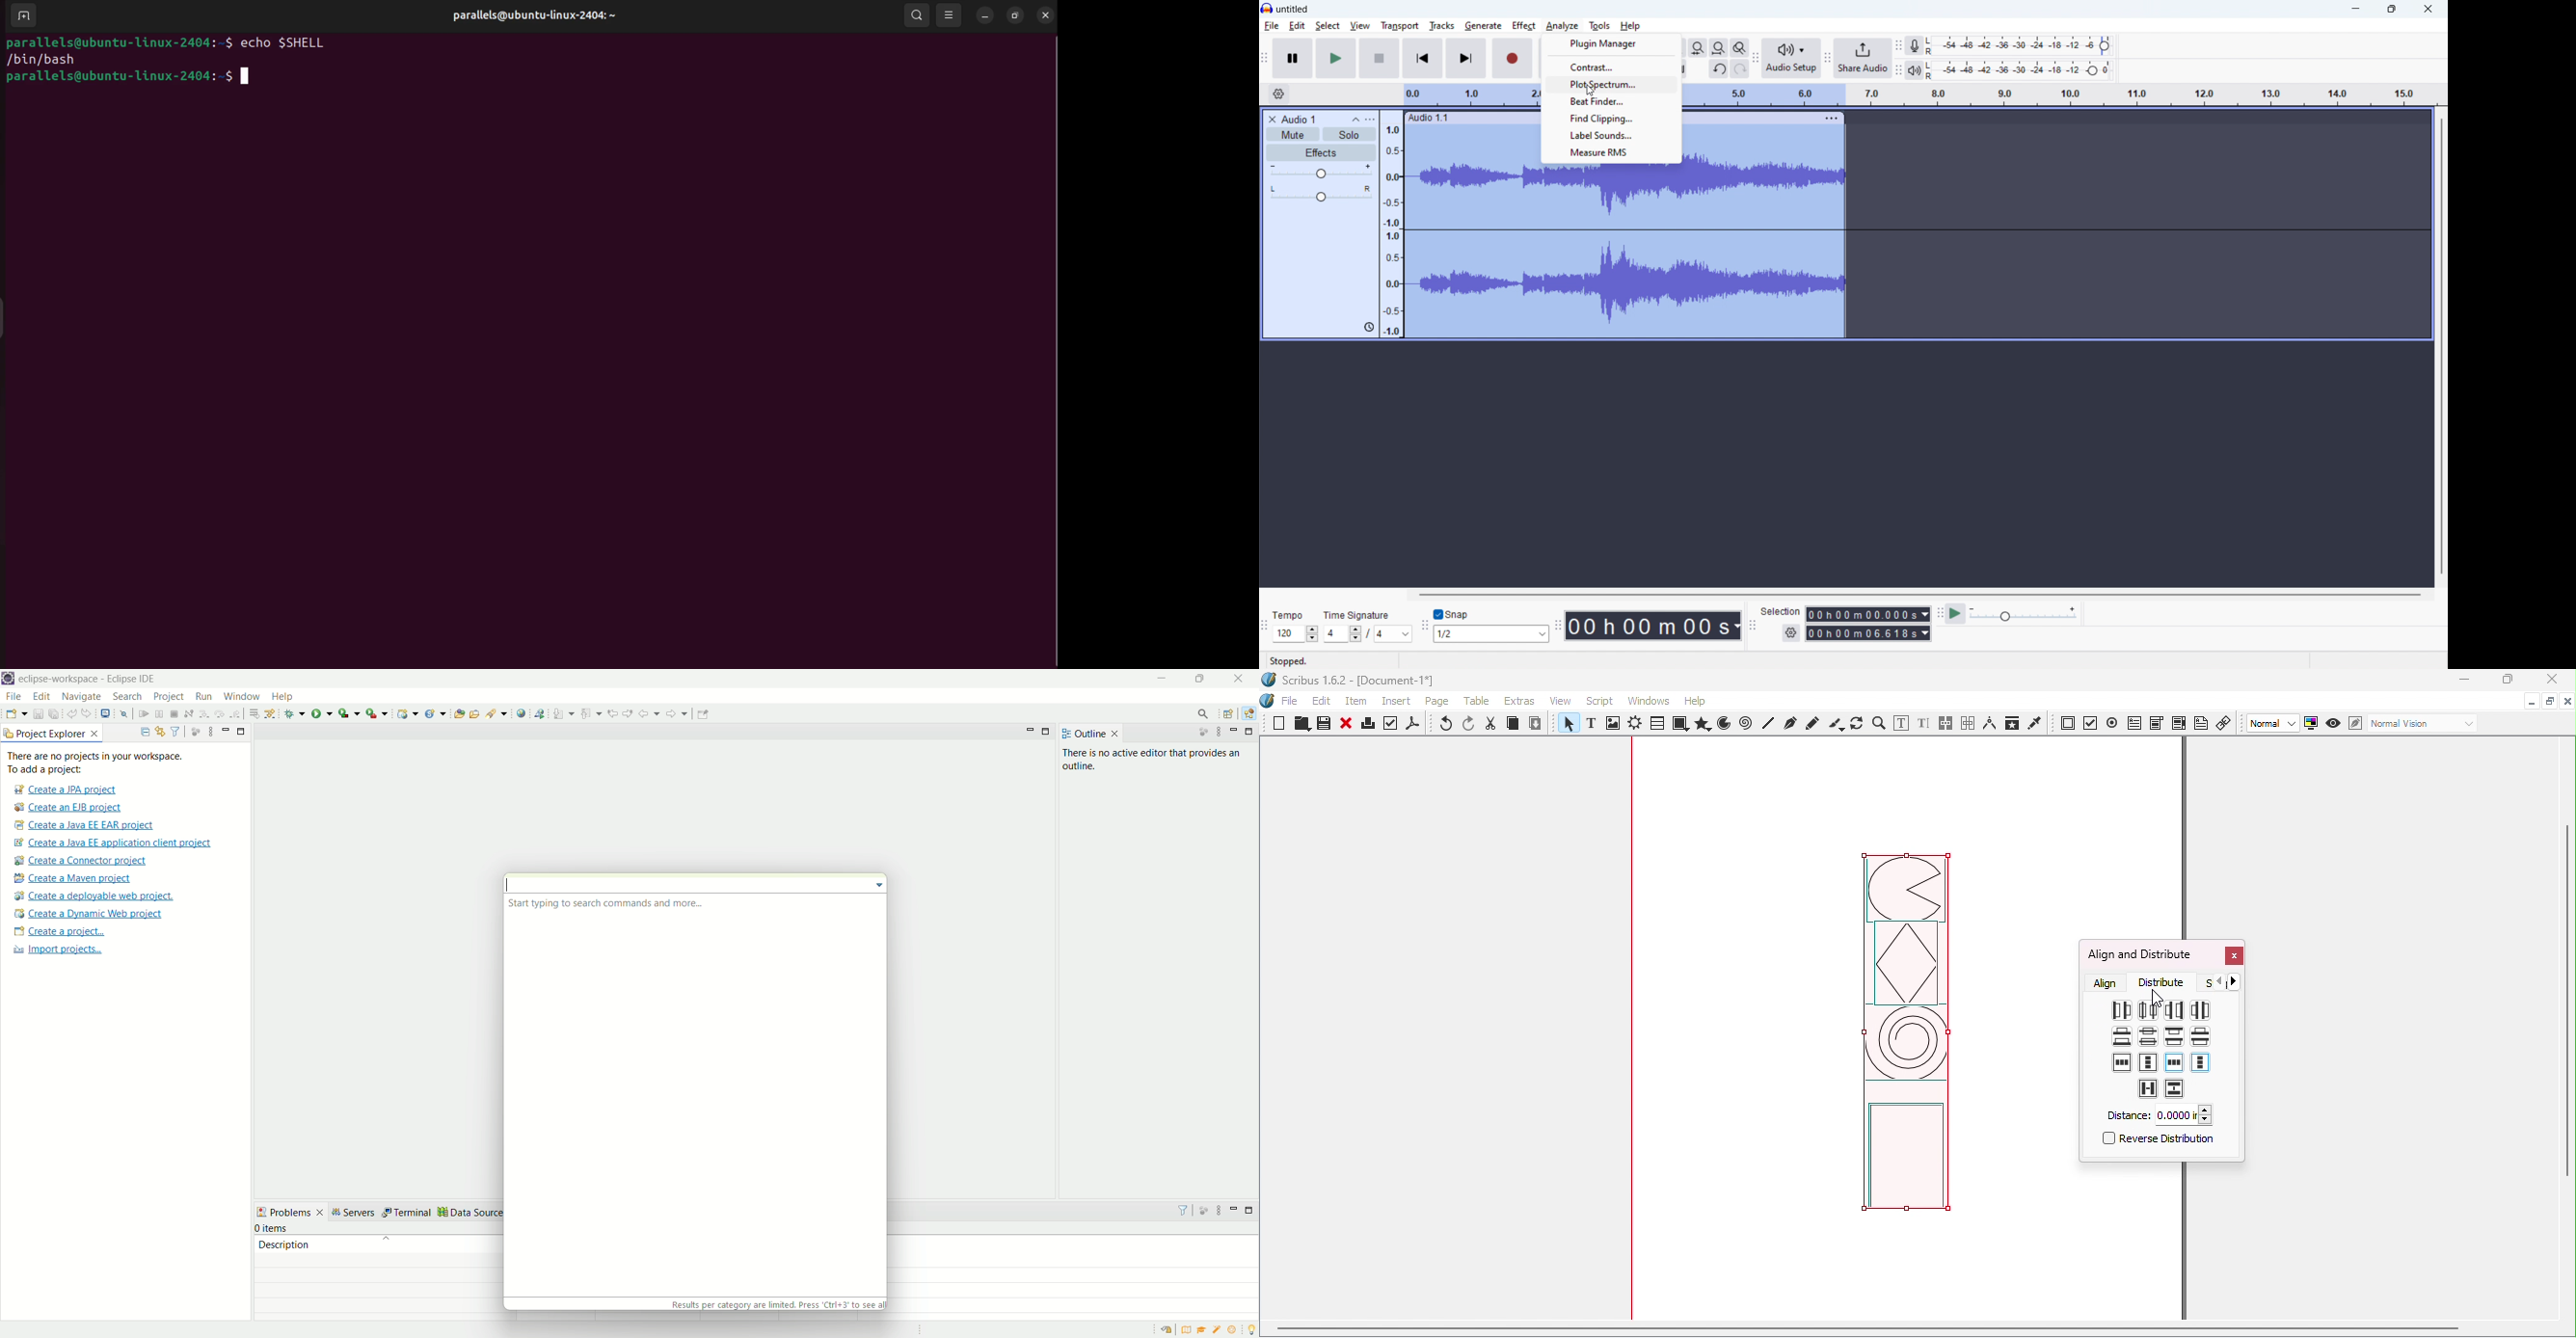 This screenshot has height=1344, width=2576. I want to click on analyze, so click(1562, 25).